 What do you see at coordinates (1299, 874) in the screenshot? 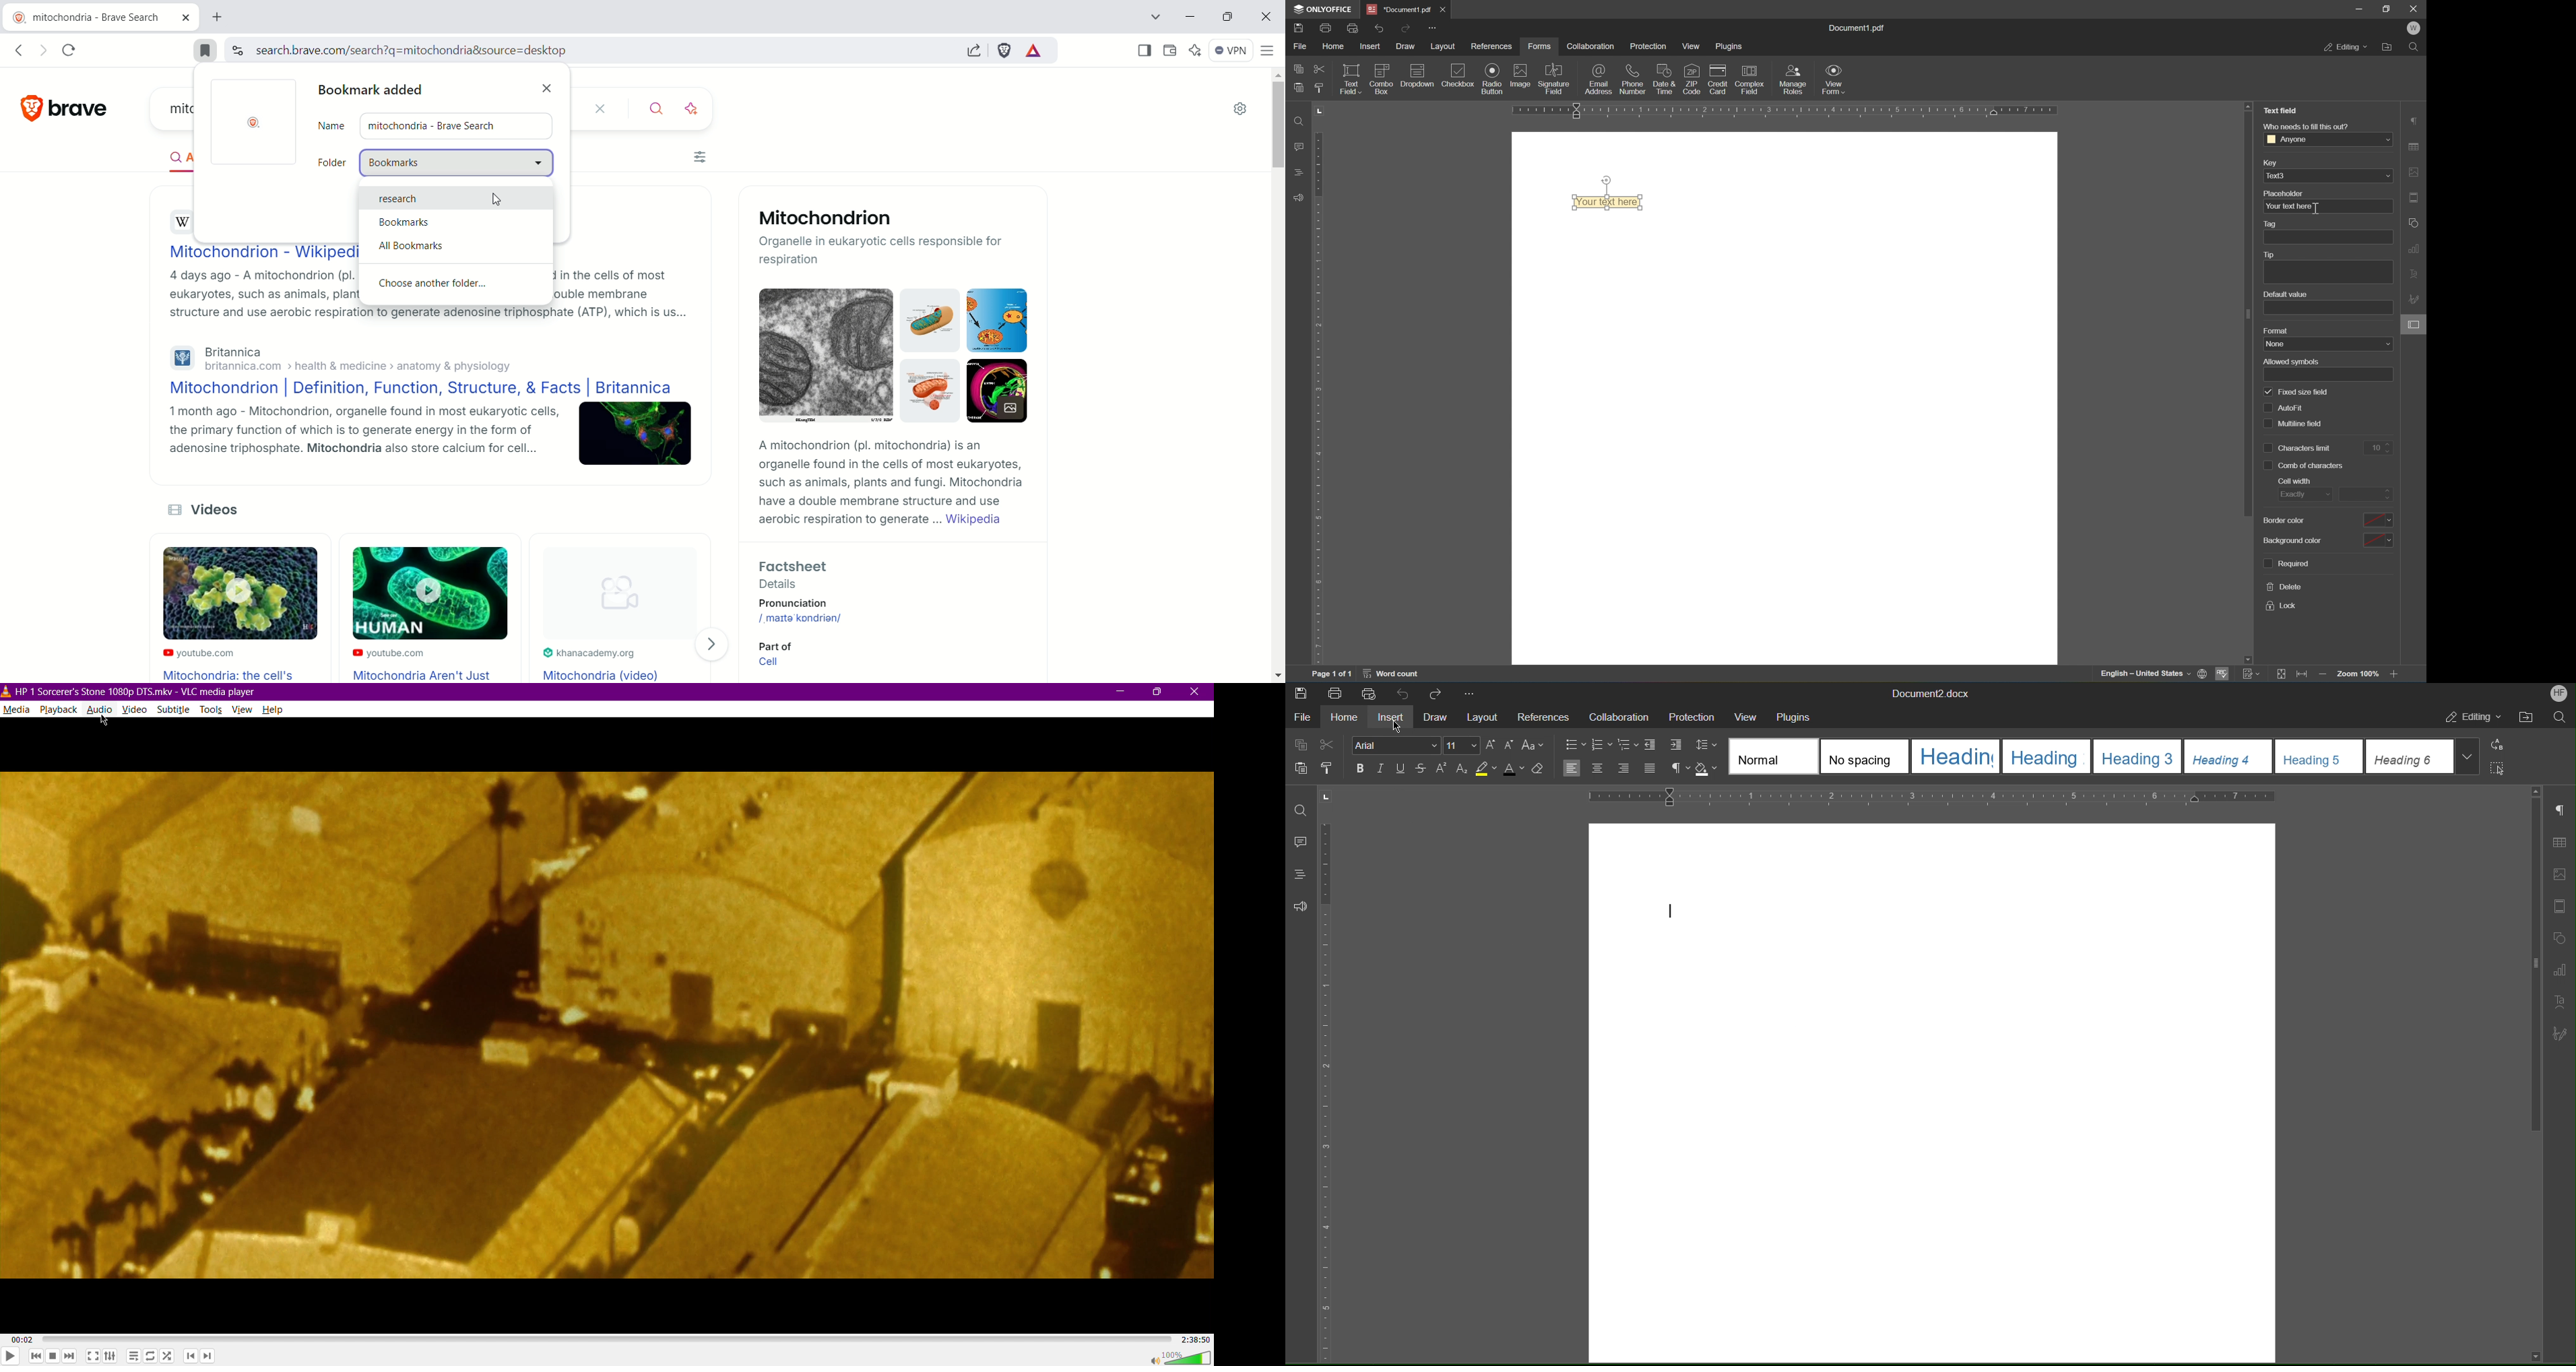
I see `Headings` at bounding box center [1299, 874].